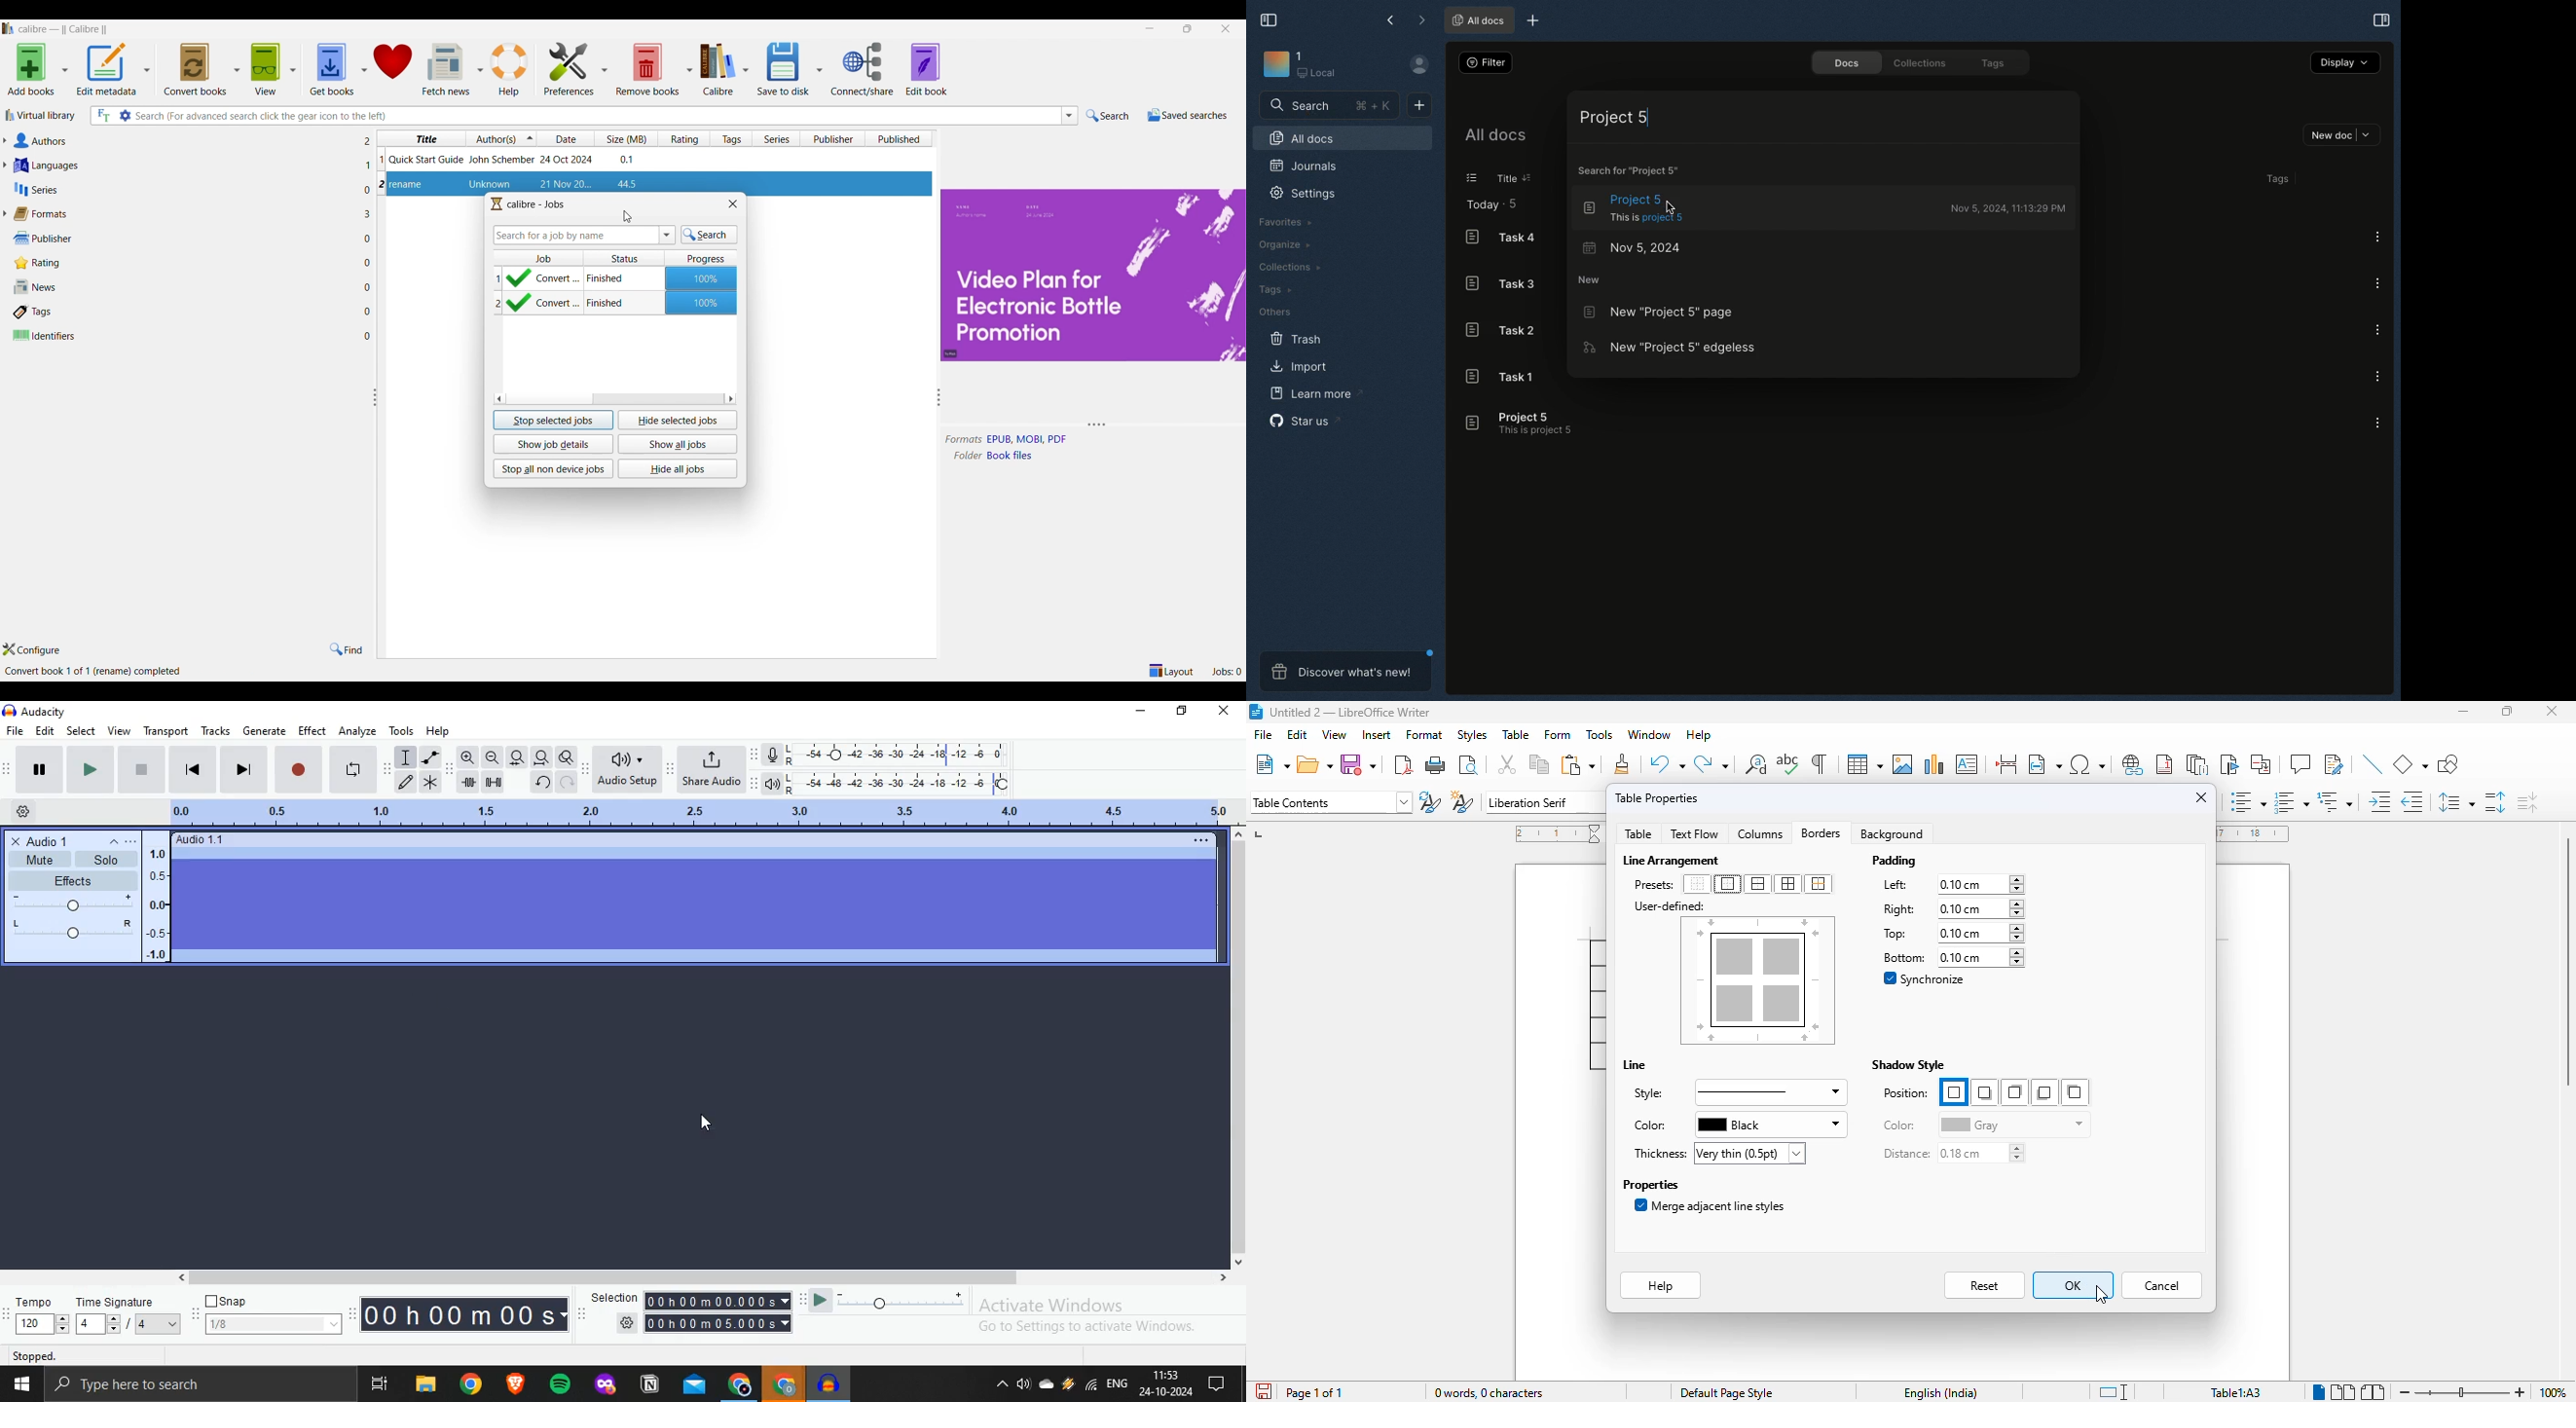  Describe the element at coordinates (293, 69) in the screenshot. I see `View options` at that location.